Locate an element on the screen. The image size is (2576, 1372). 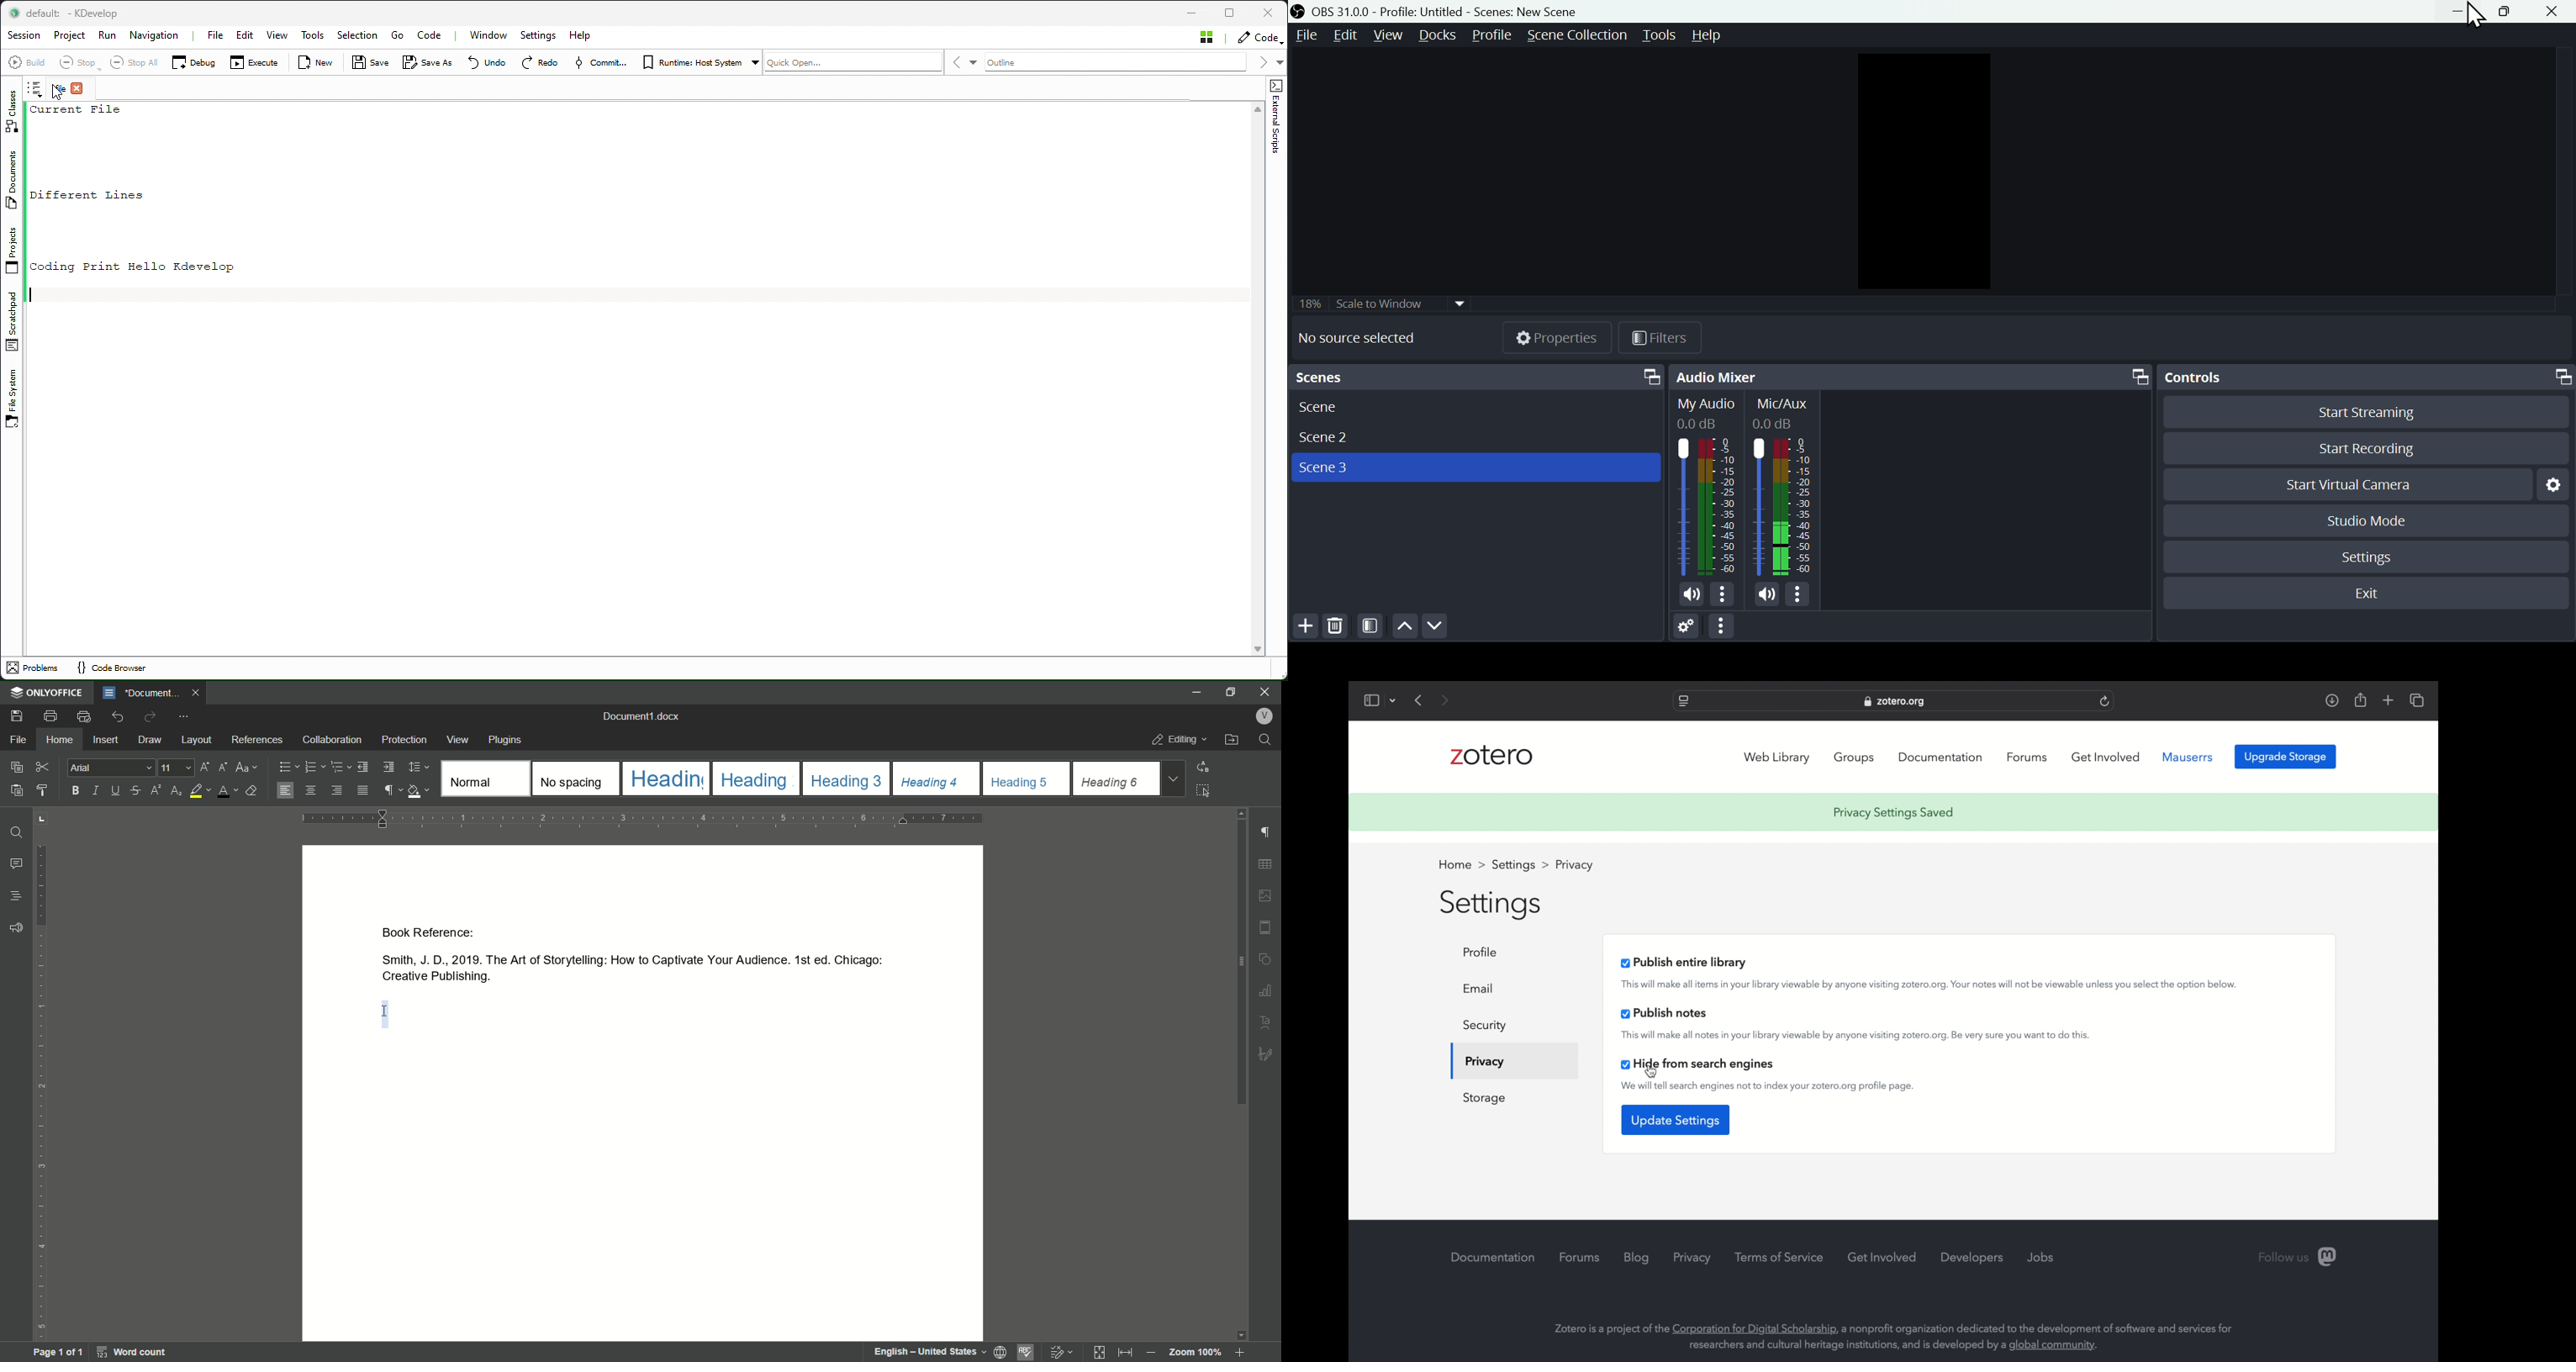
refresh is located at coordinates (2105, 702).